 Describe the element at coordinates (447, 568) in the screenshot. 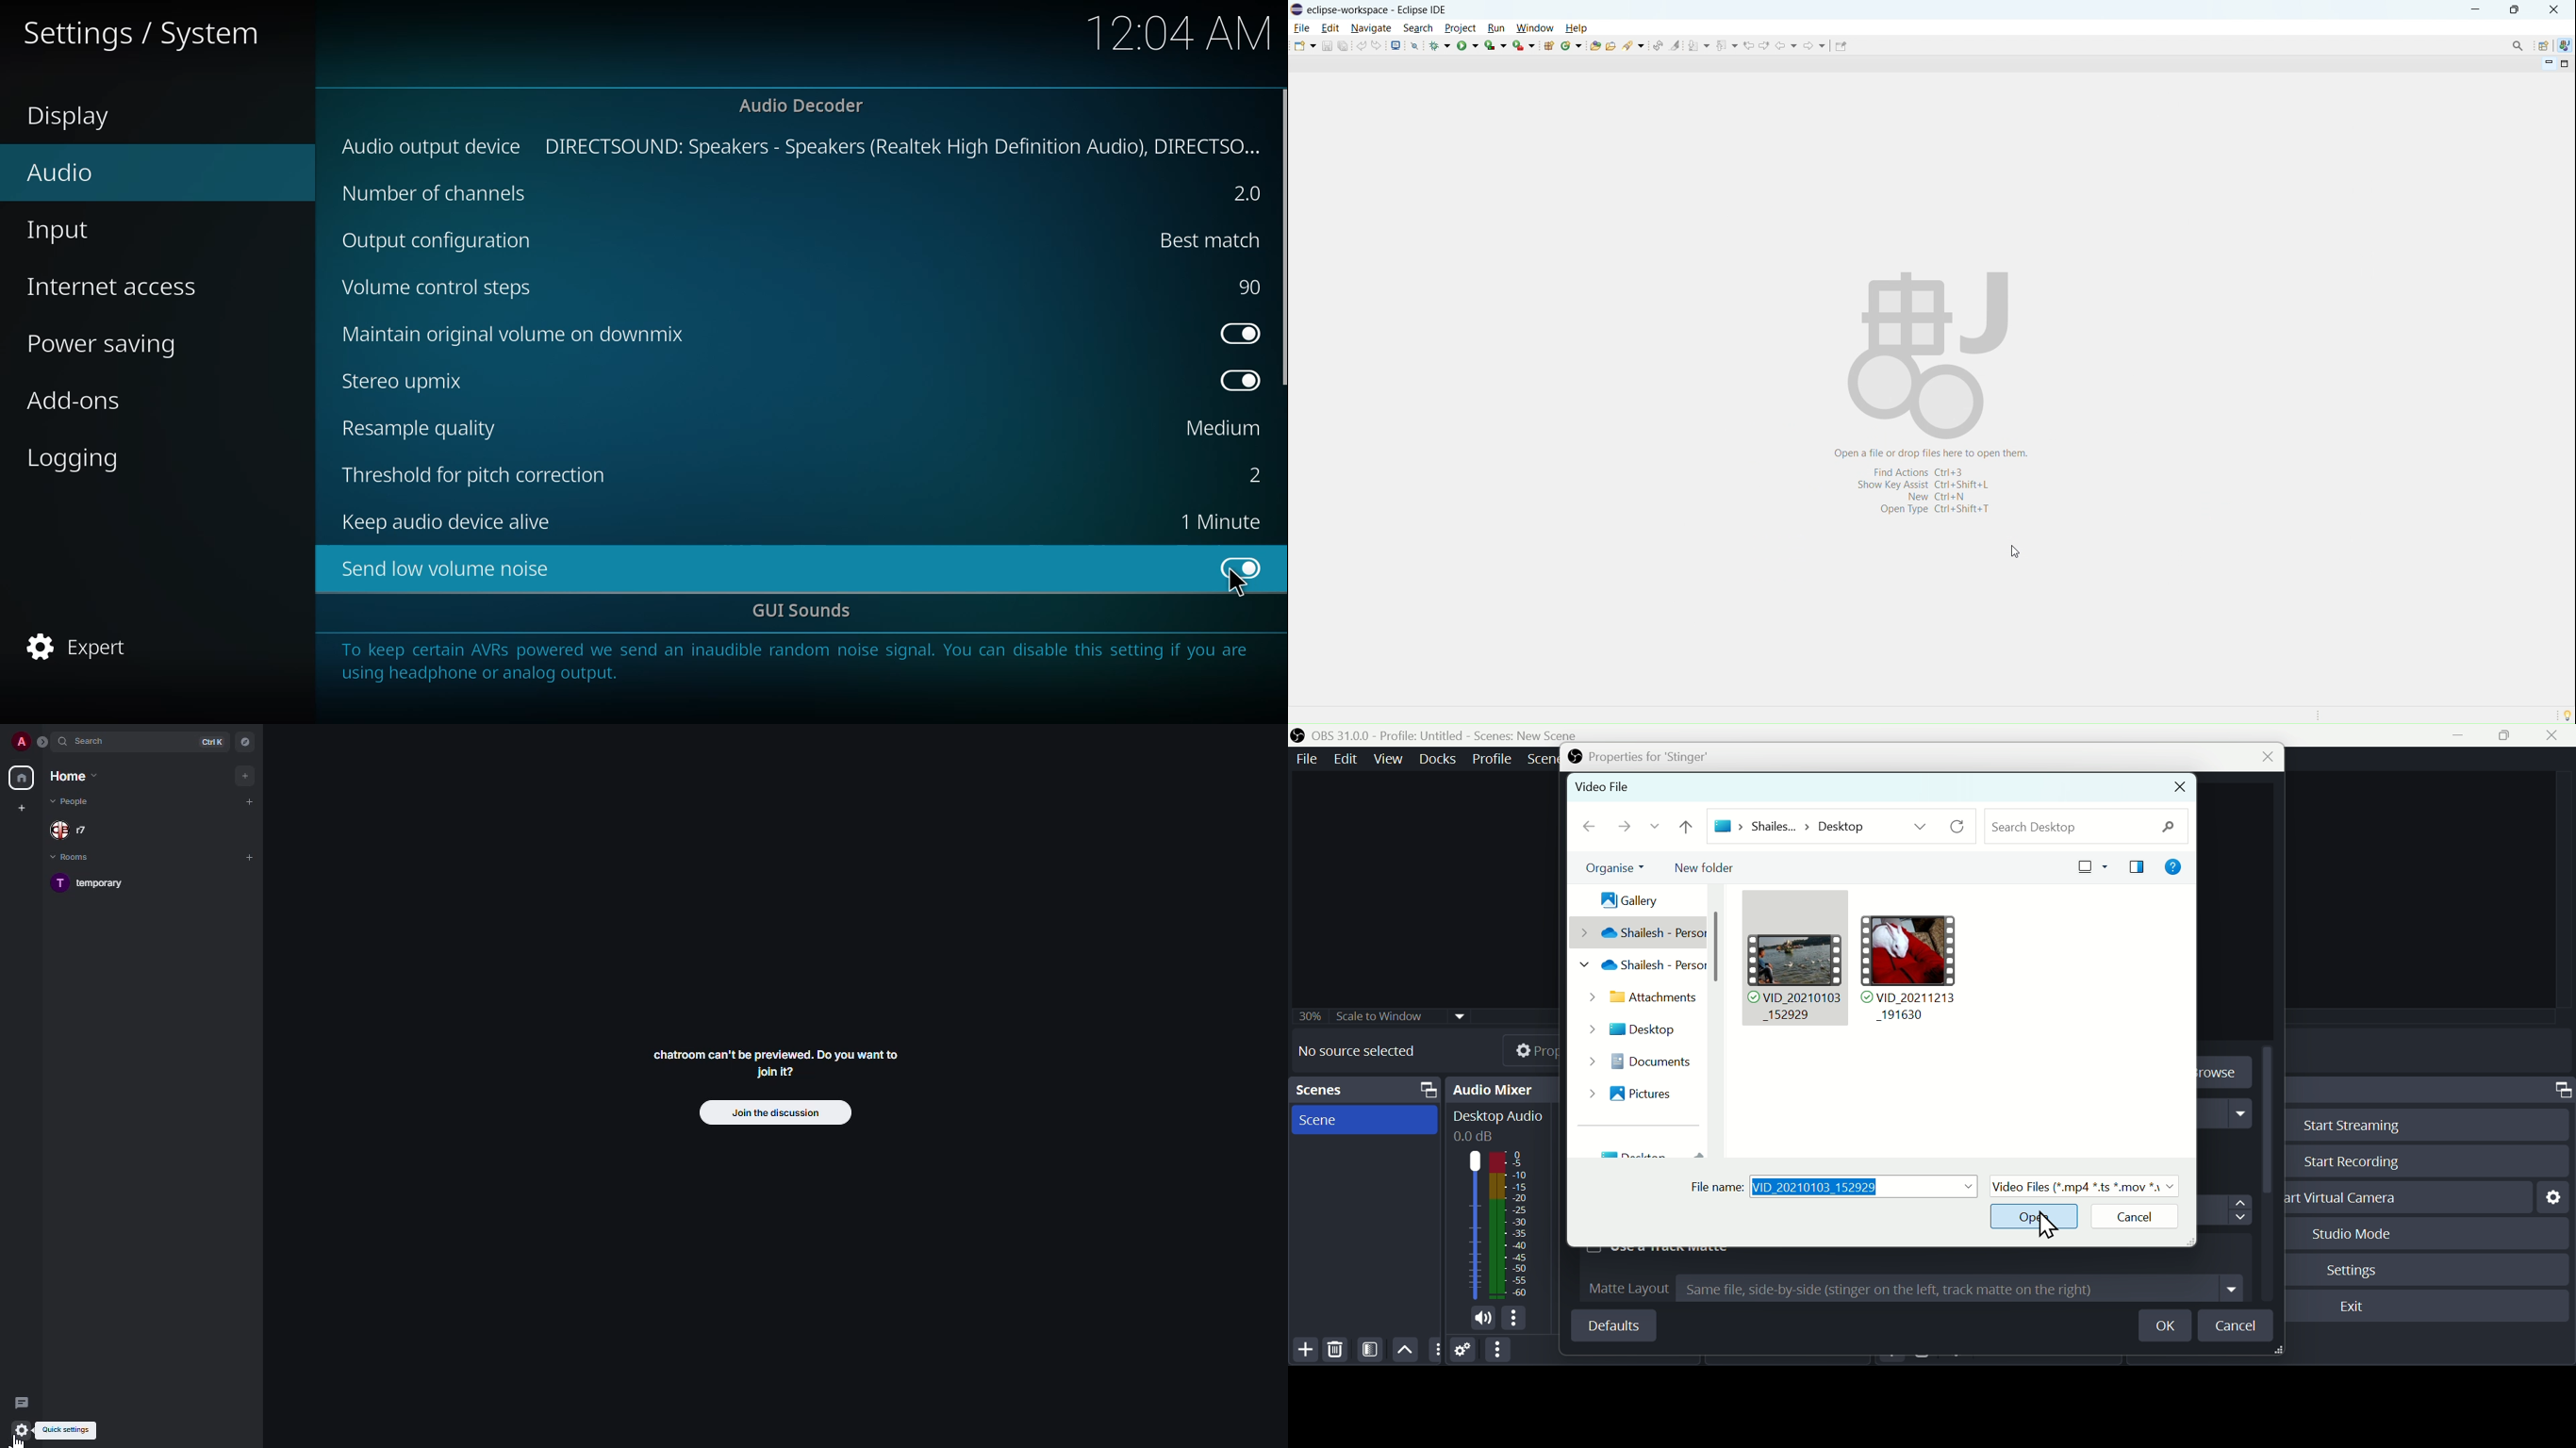

I see `send low volume noise` at that location.